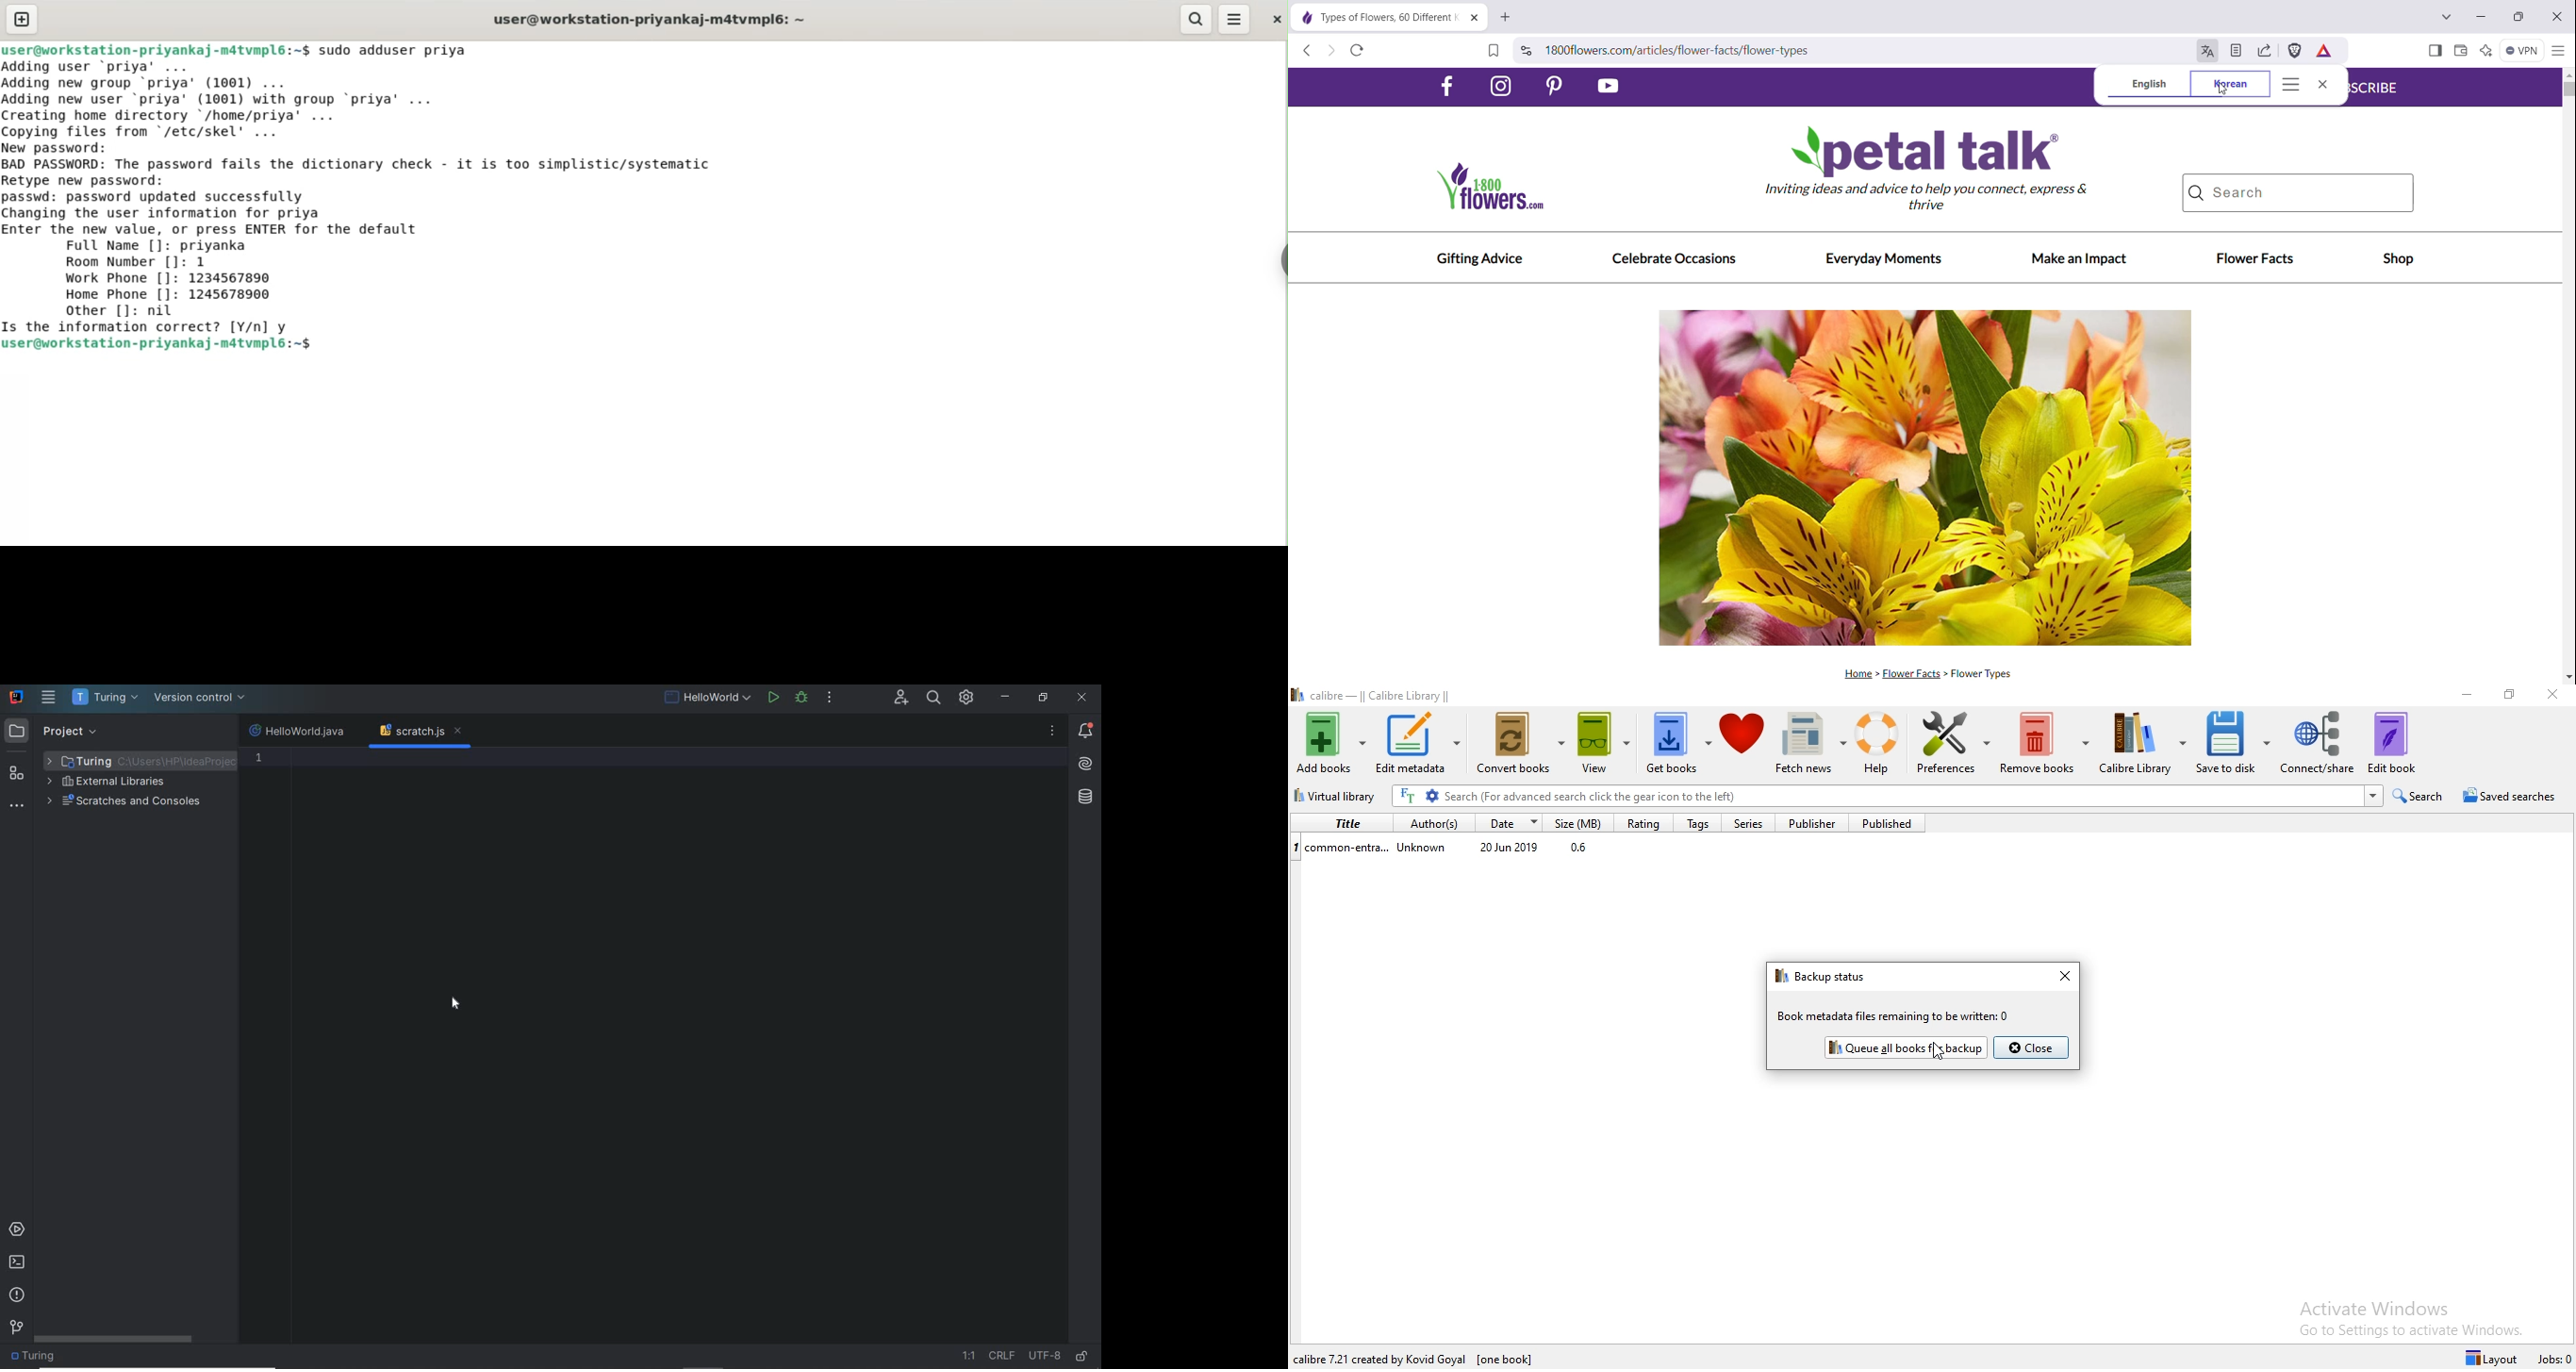 This screenshot has width=2576, height=1372. I want to click on Restore, so click(2509, 695).